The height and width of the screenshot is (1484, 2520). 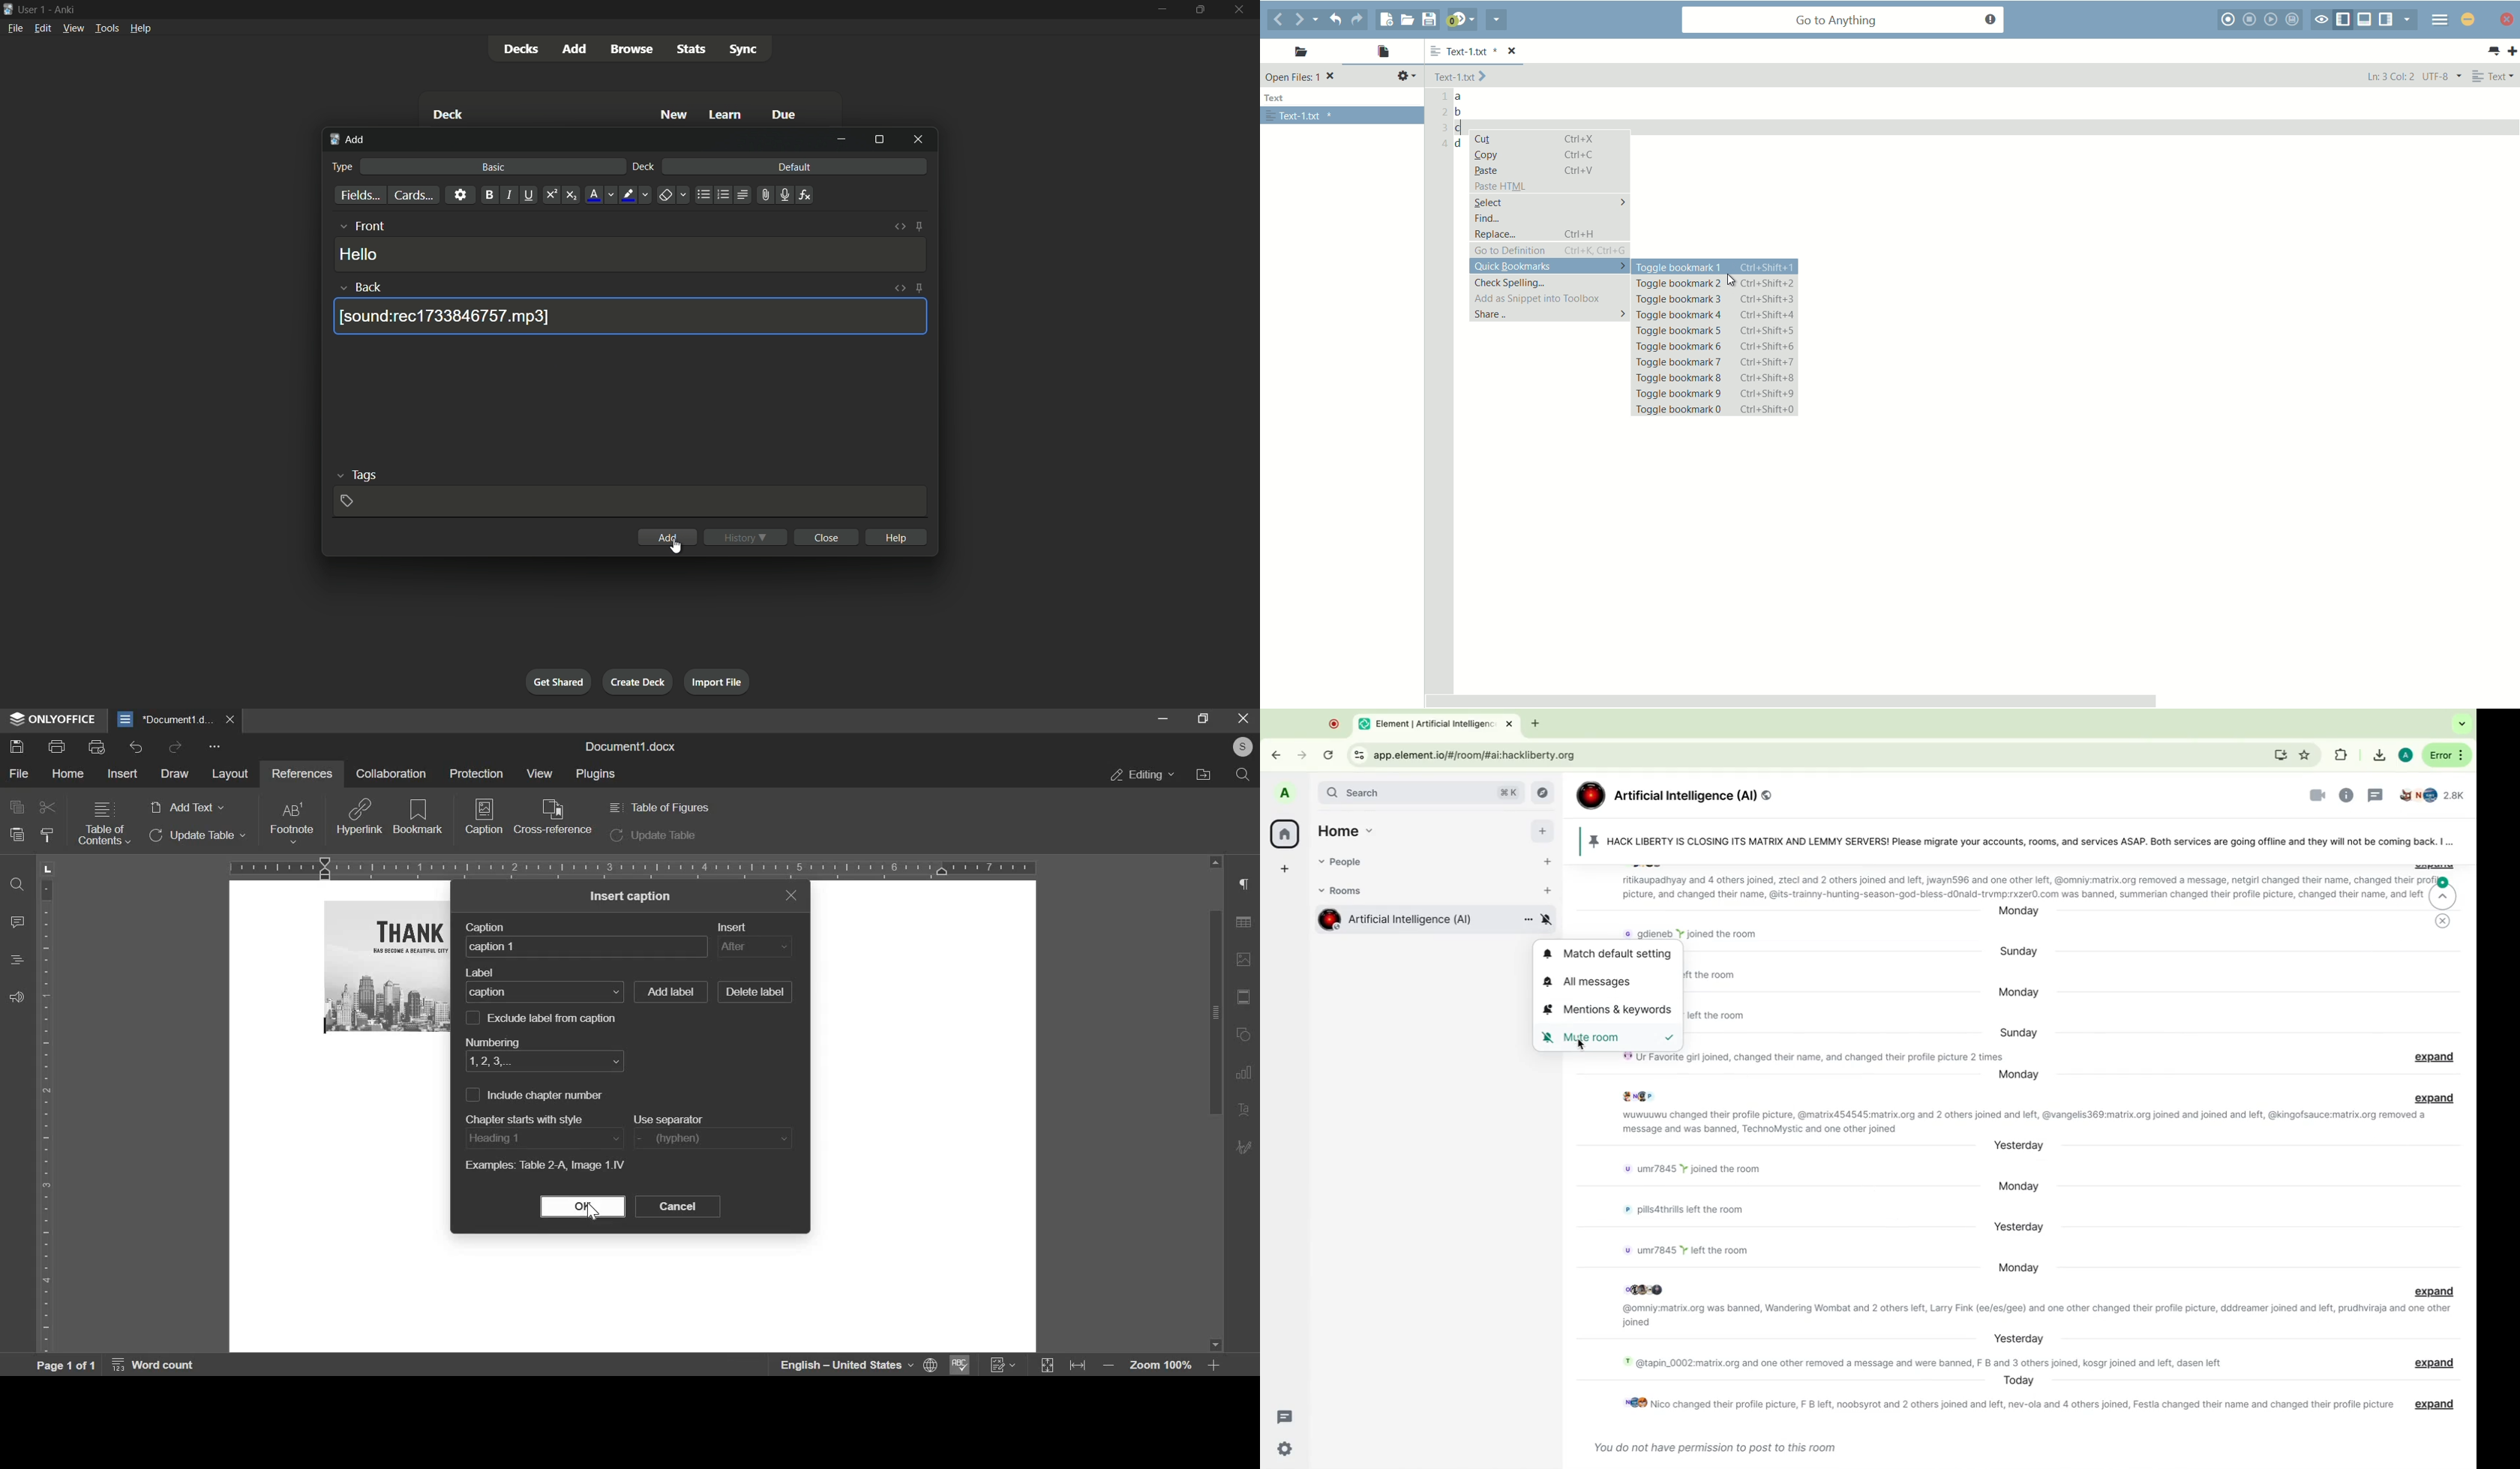 What do you see at coordinates (349, 140) in the screenshot?
I see `add` at bounding box center [349, 140].